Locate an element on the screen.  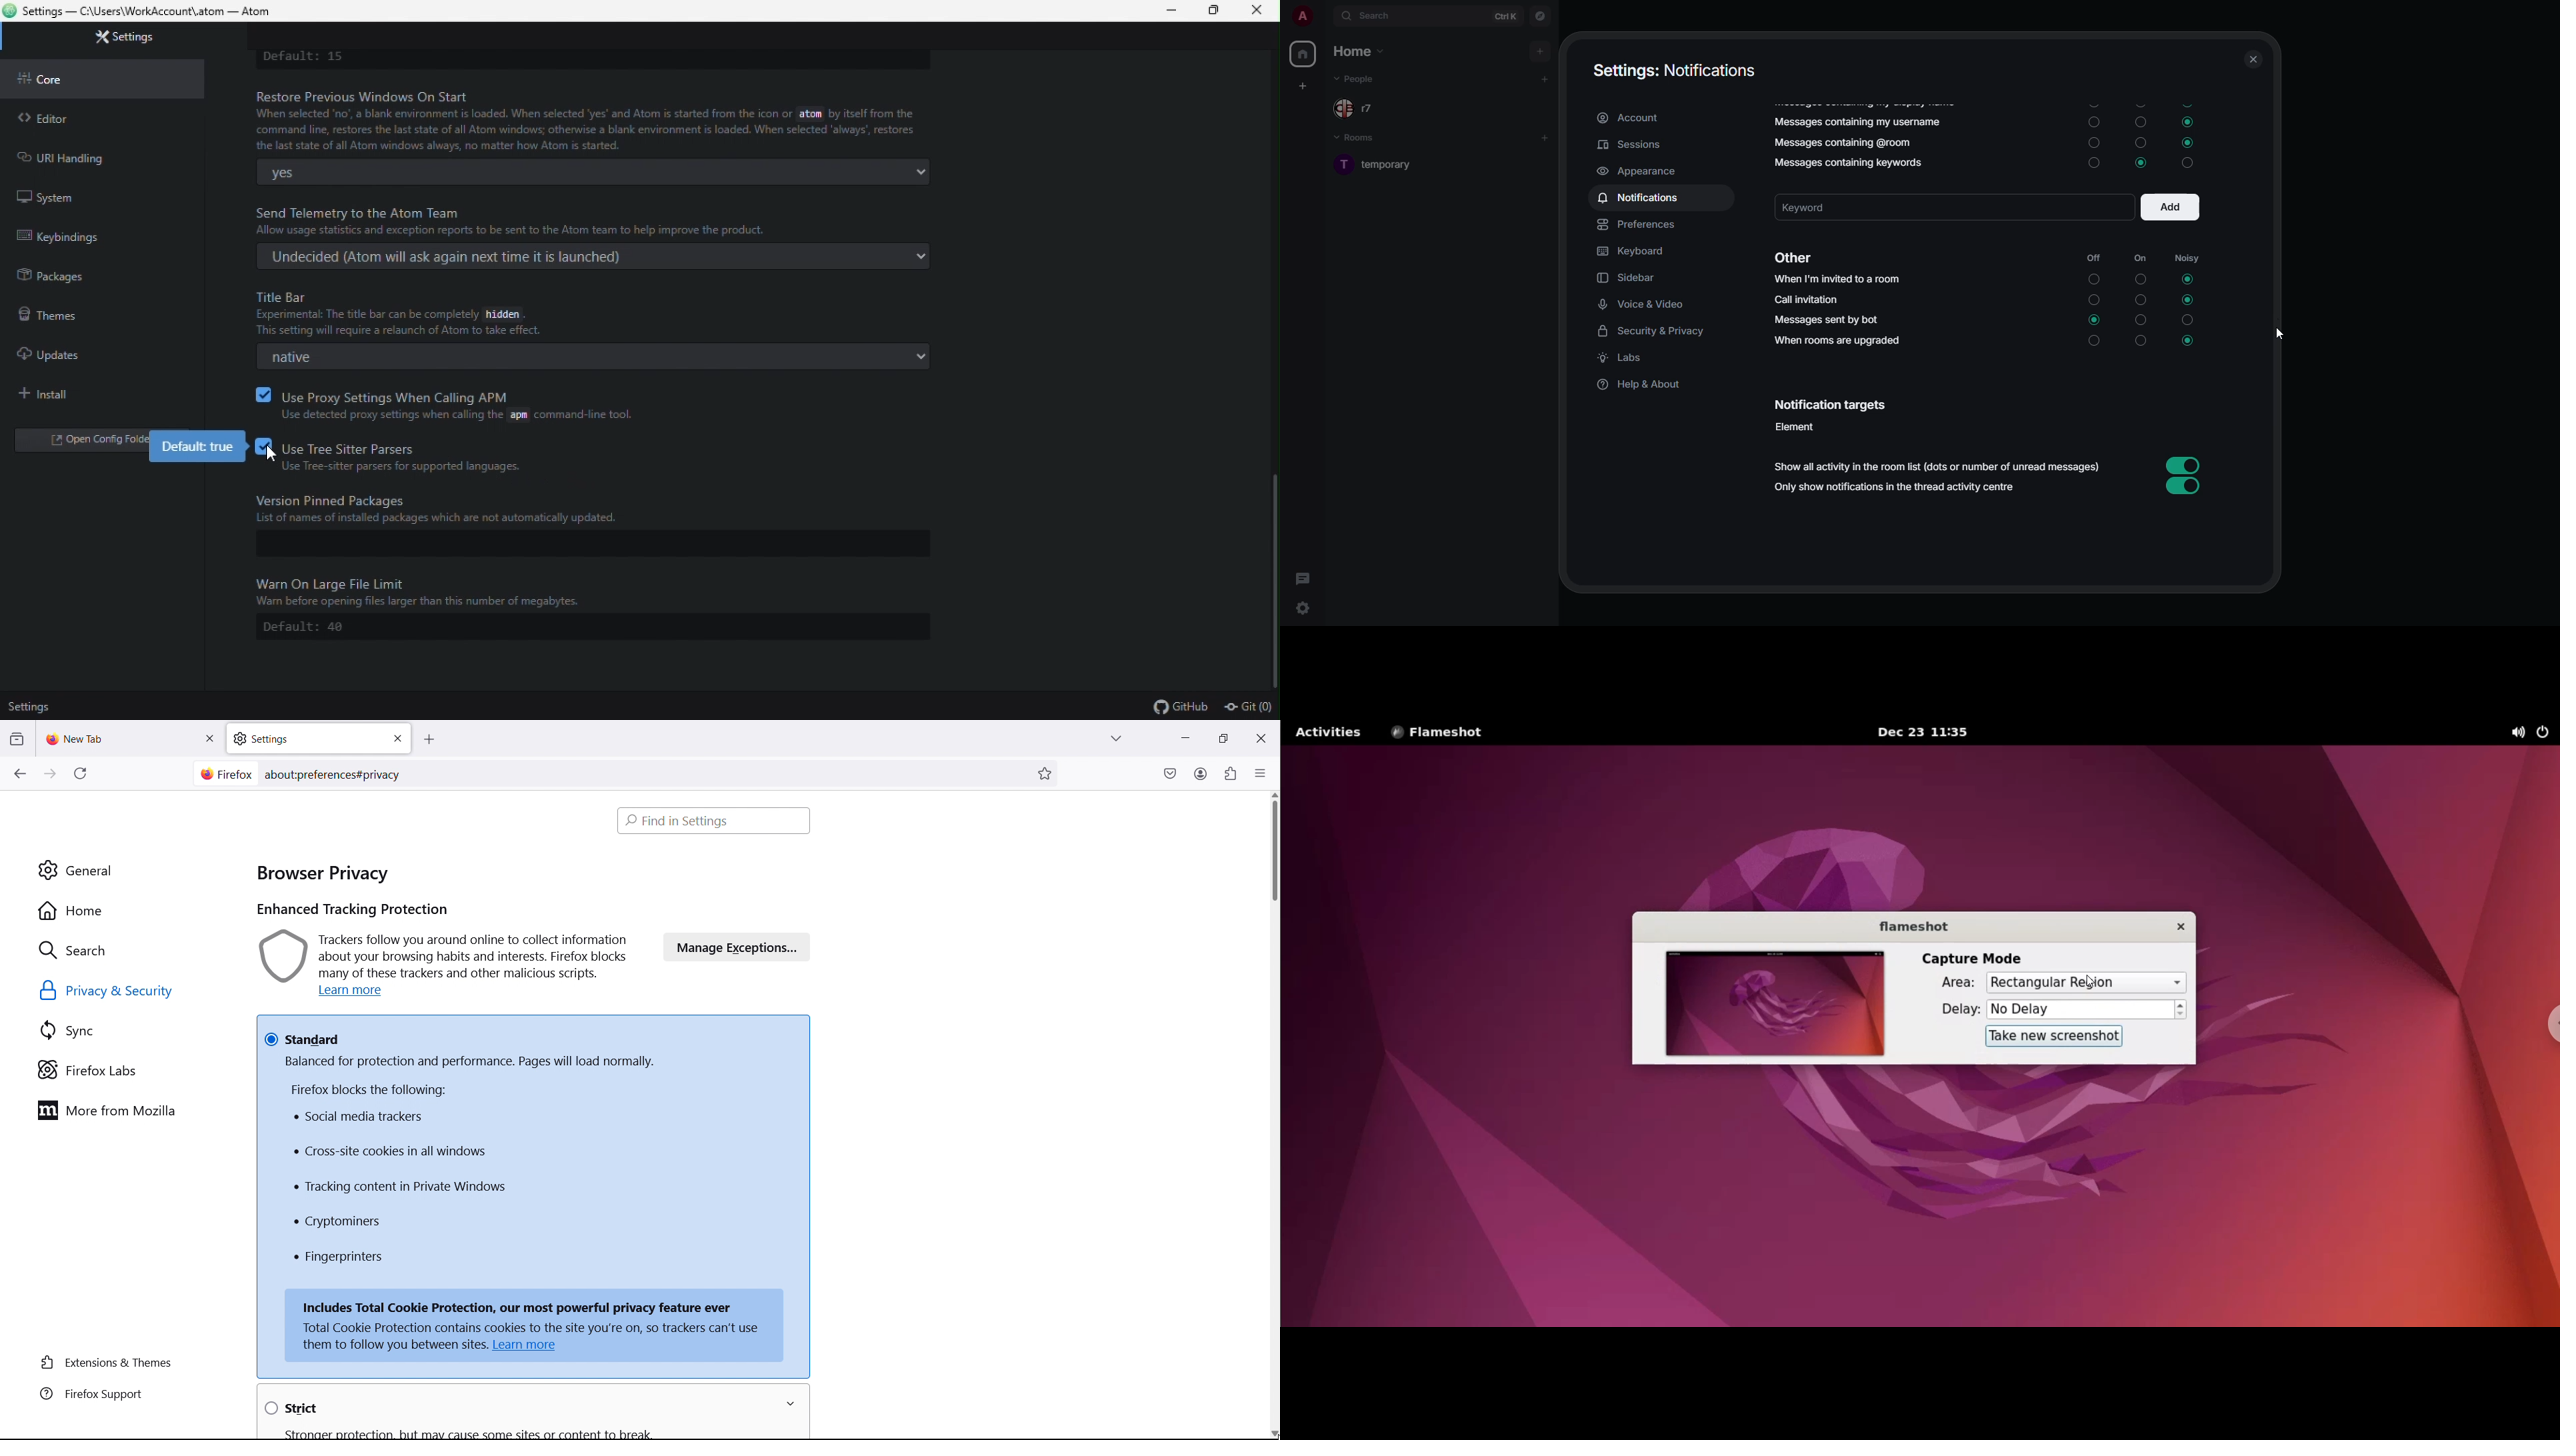
capture mode is located at coordinates (1964, 959).